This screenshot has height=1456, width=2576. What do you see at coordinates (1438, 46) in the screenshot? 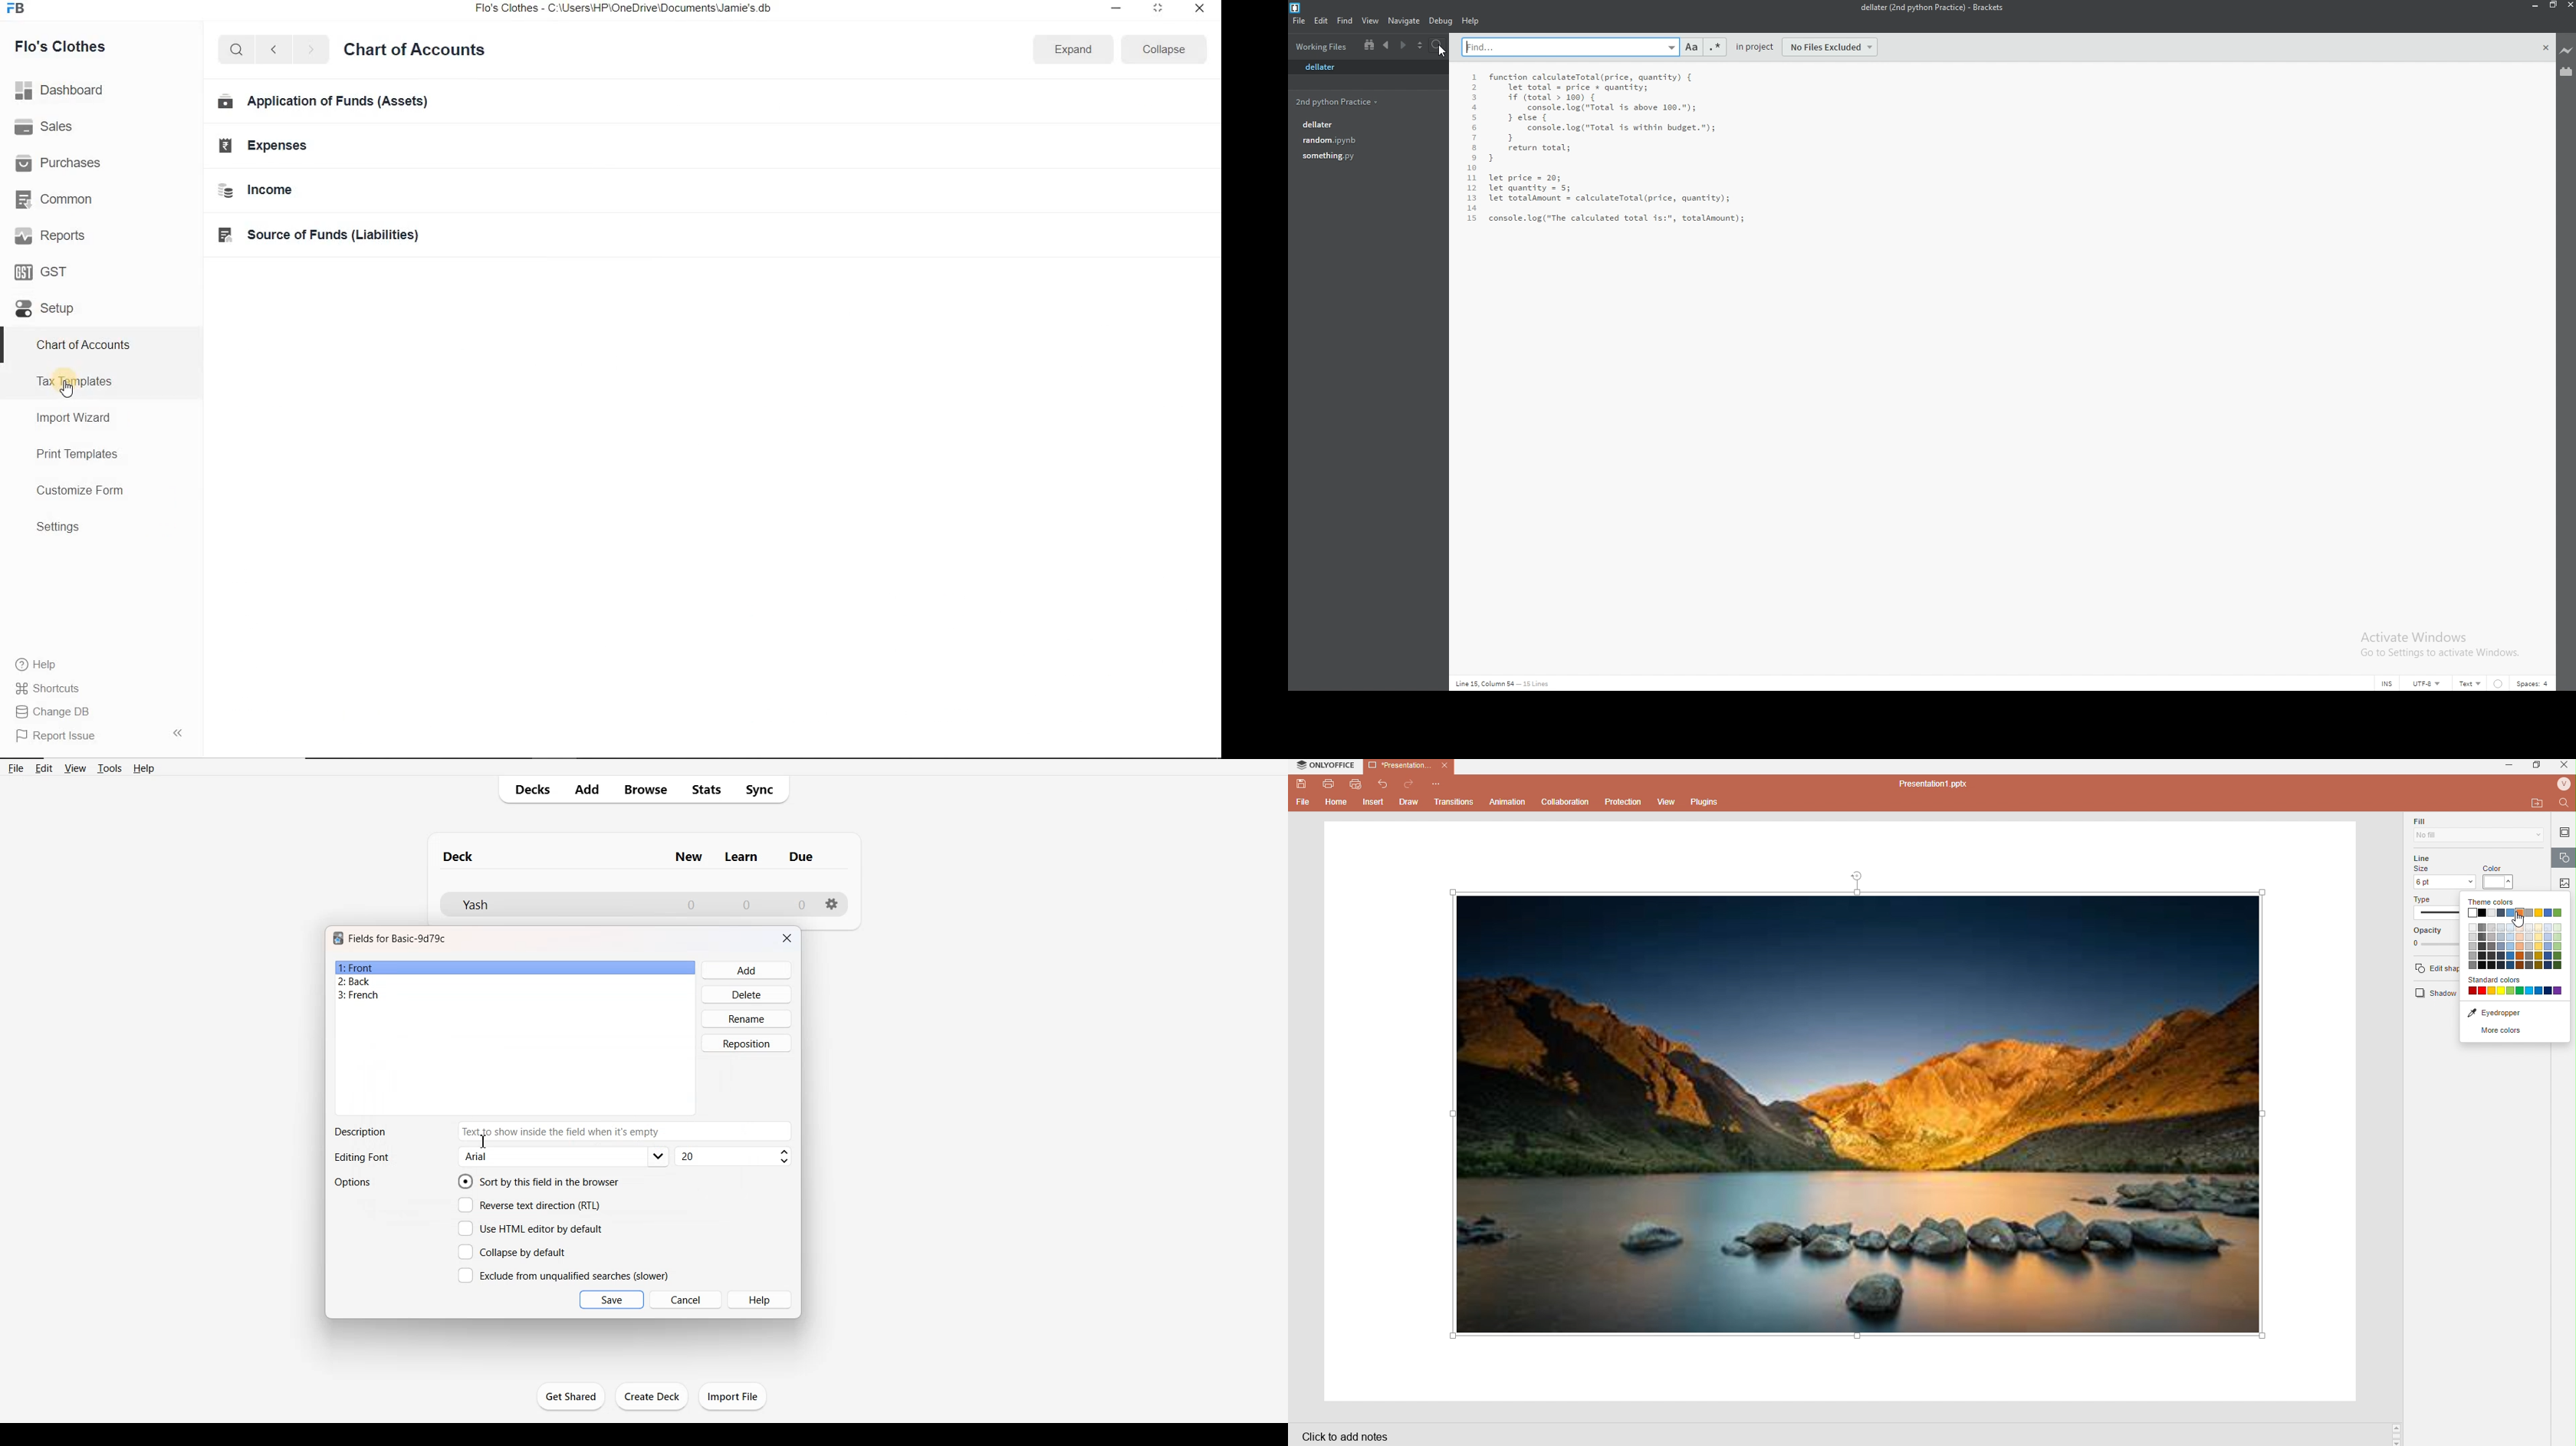
I see `search` at bounding box center [1438, 46].